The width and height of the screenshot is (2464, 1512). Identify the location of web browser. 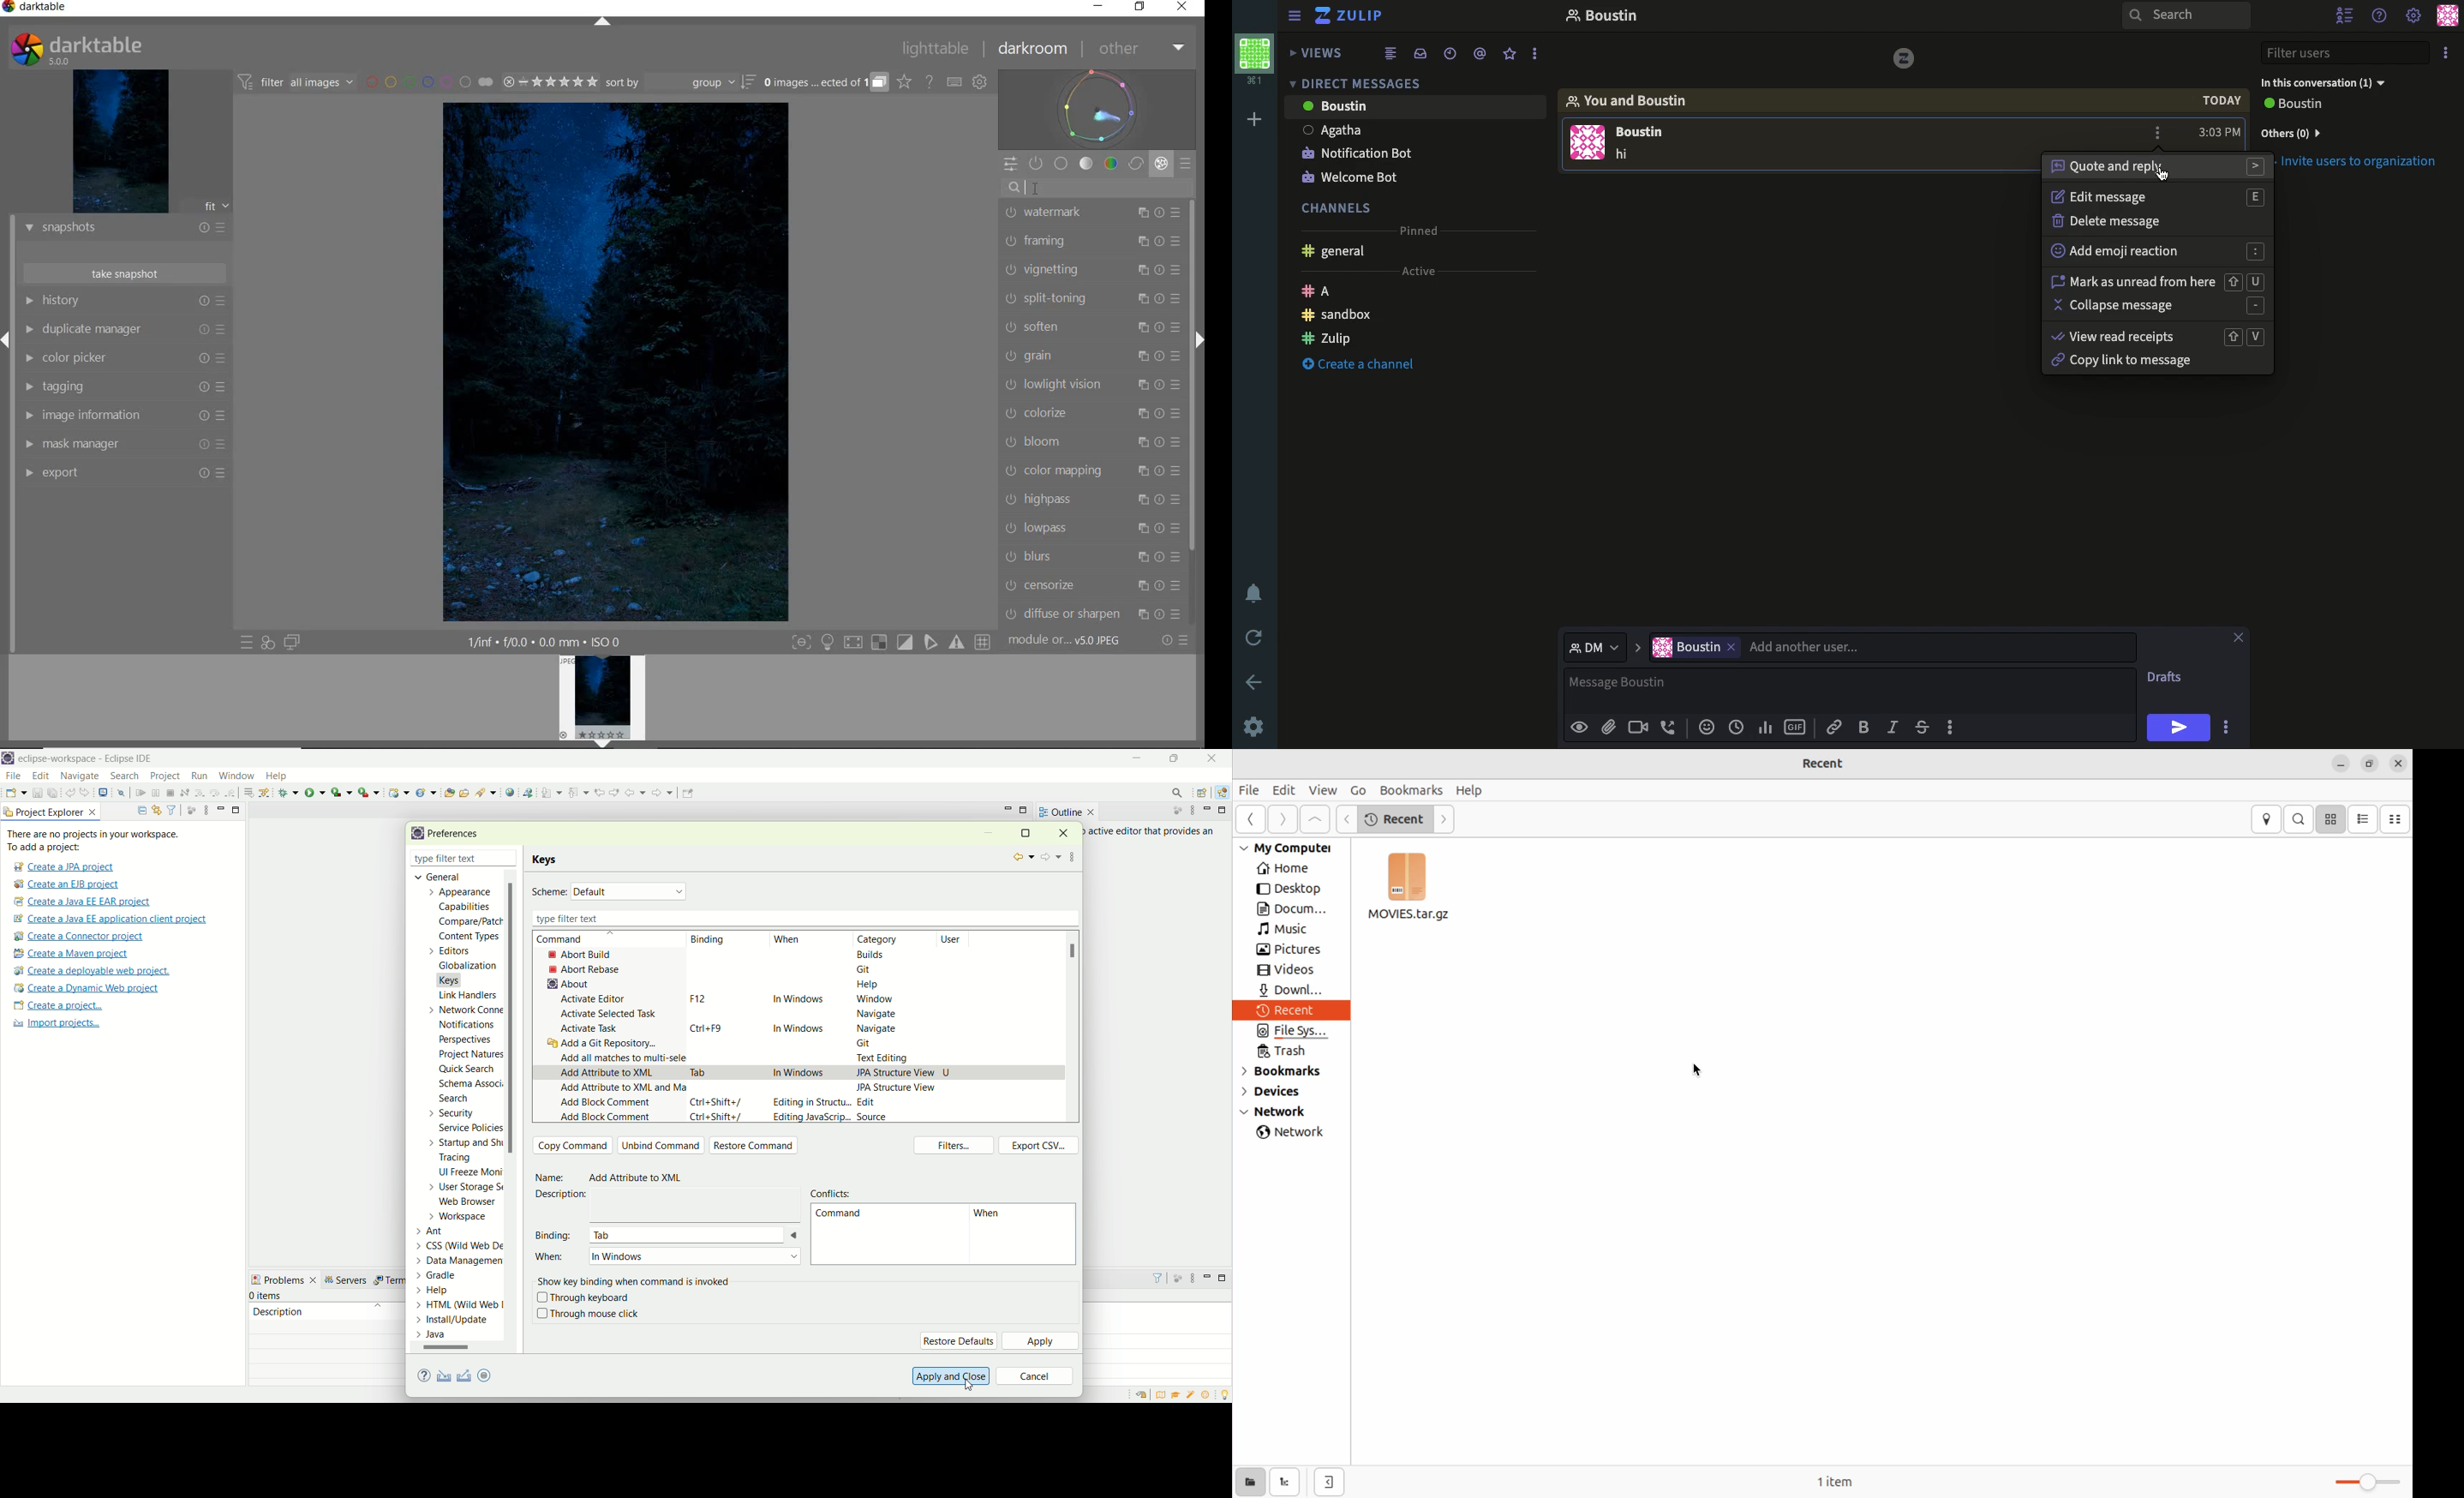
(472, 1203).